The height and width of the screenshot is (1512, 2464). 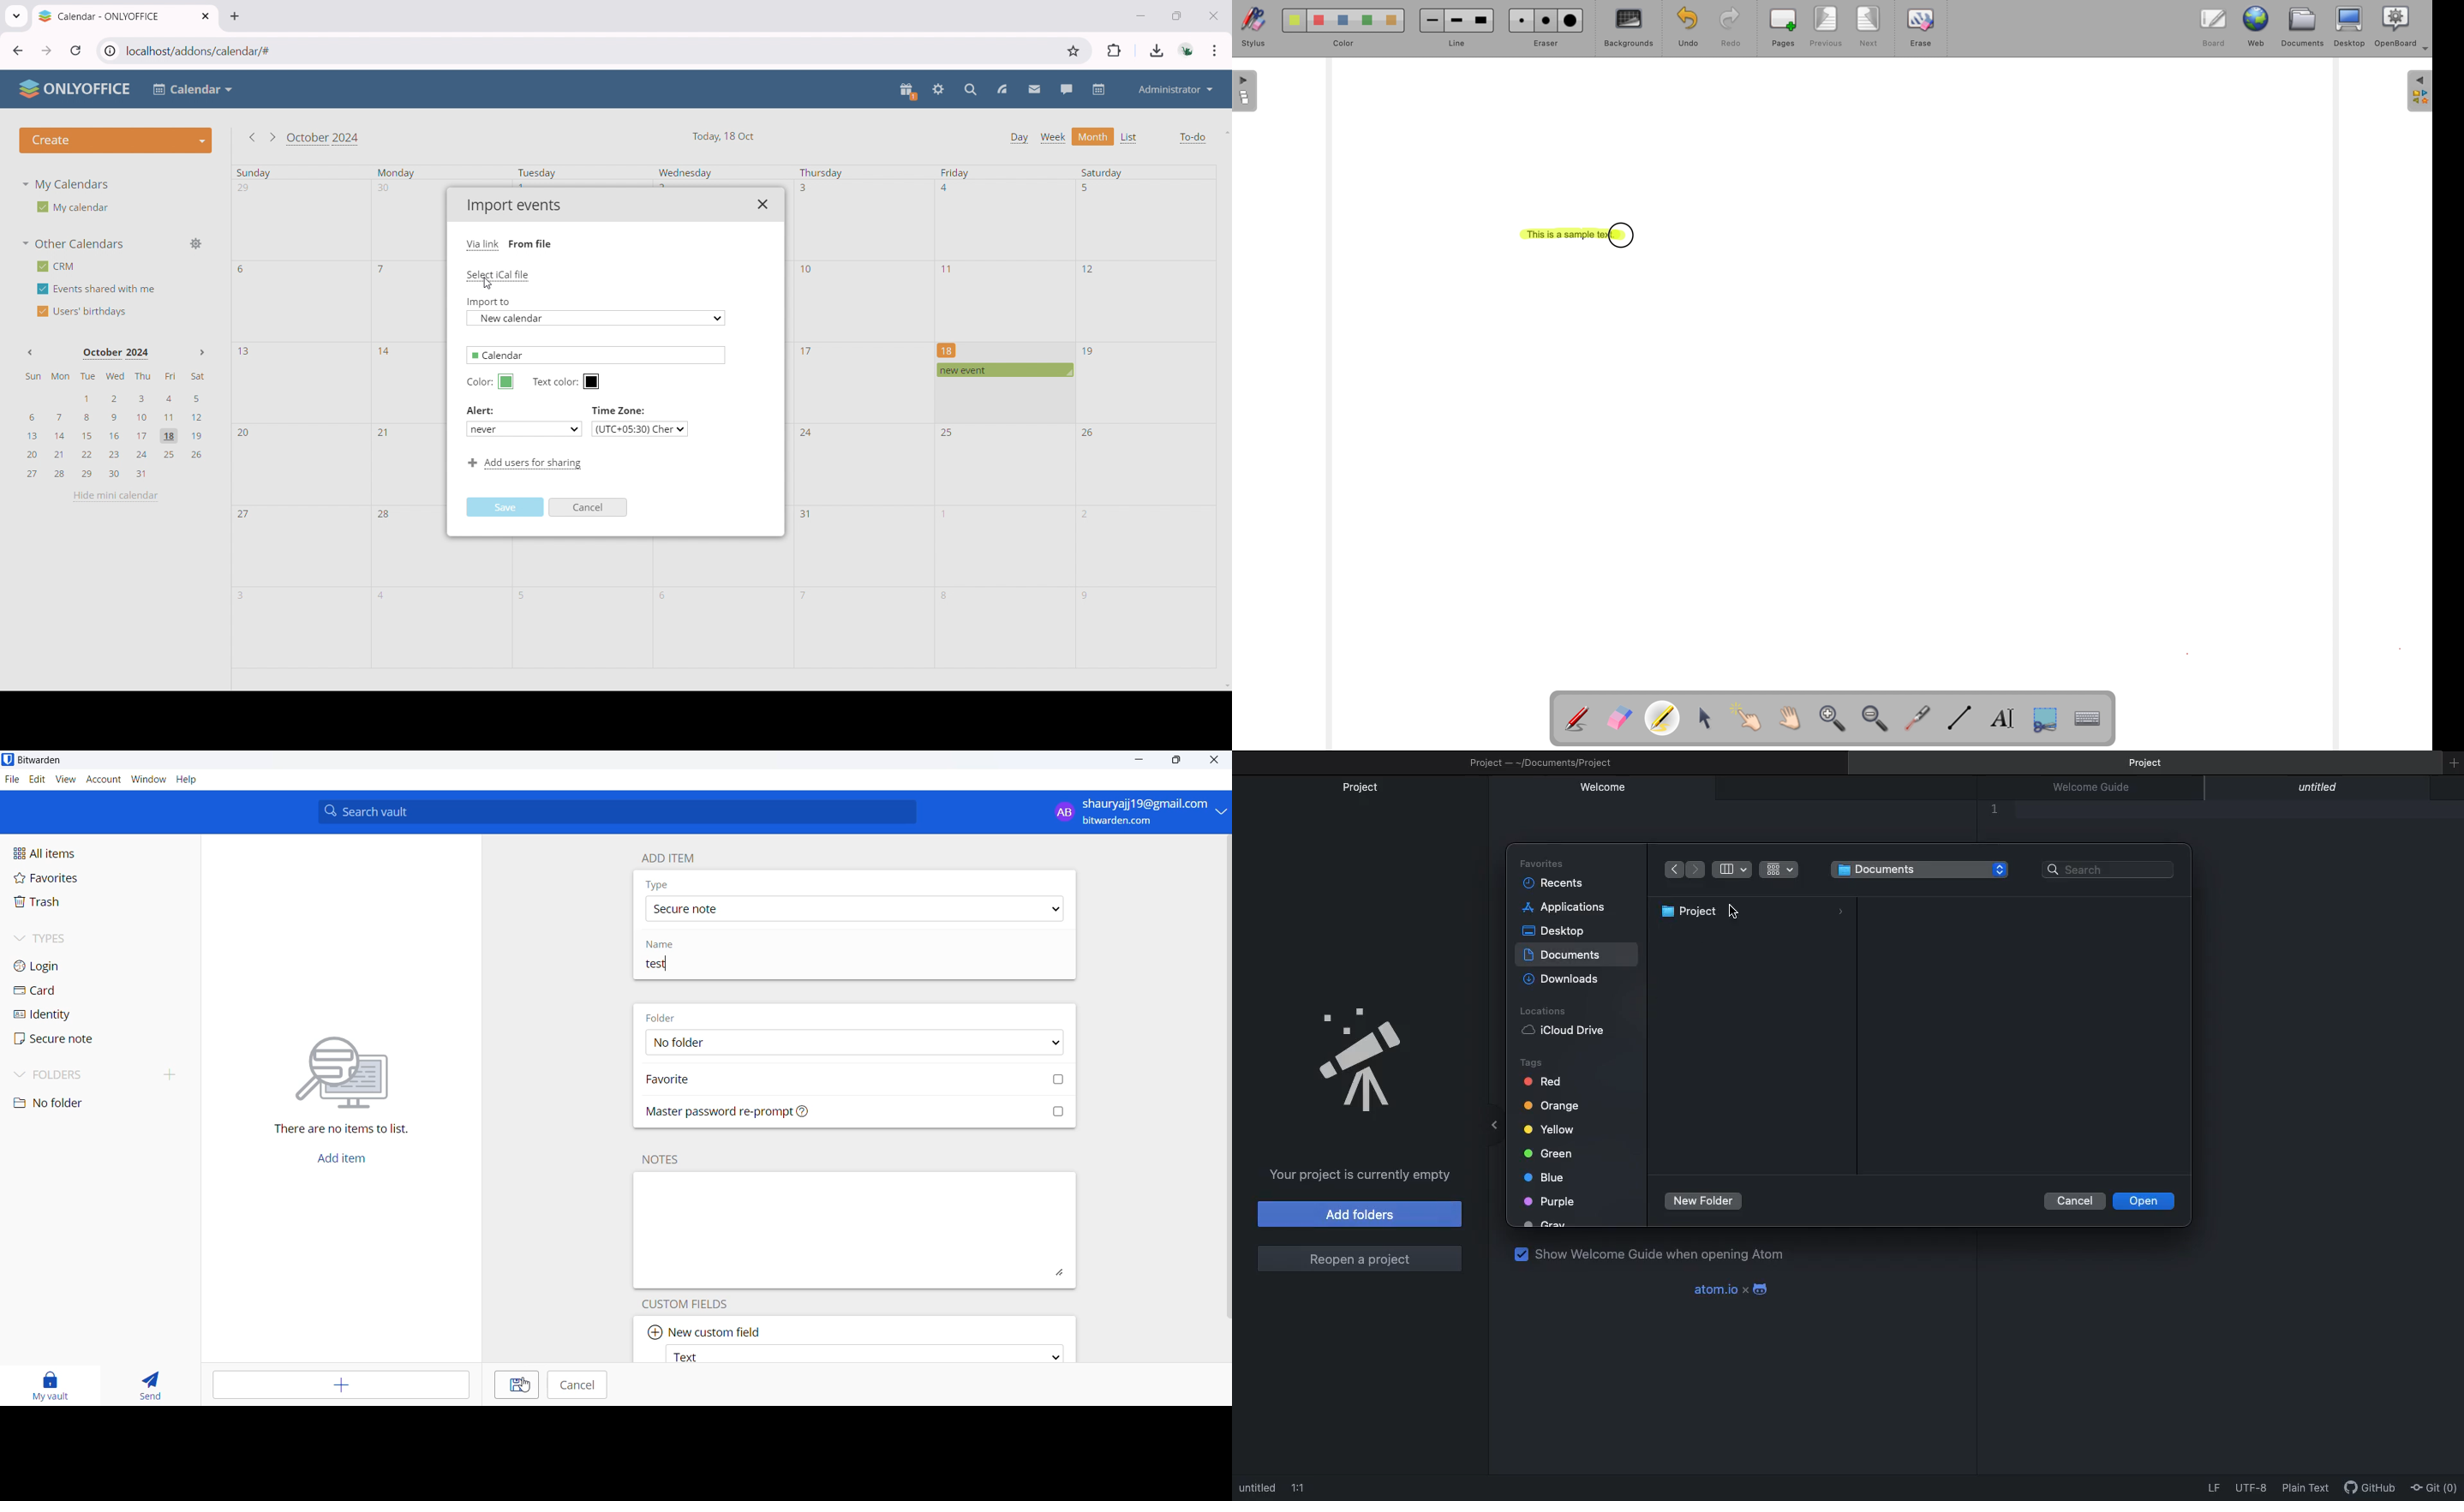 What do you see at coordinates (525, 1386) in the screenshot?
I see `save` at bounding box center [525, 1386].